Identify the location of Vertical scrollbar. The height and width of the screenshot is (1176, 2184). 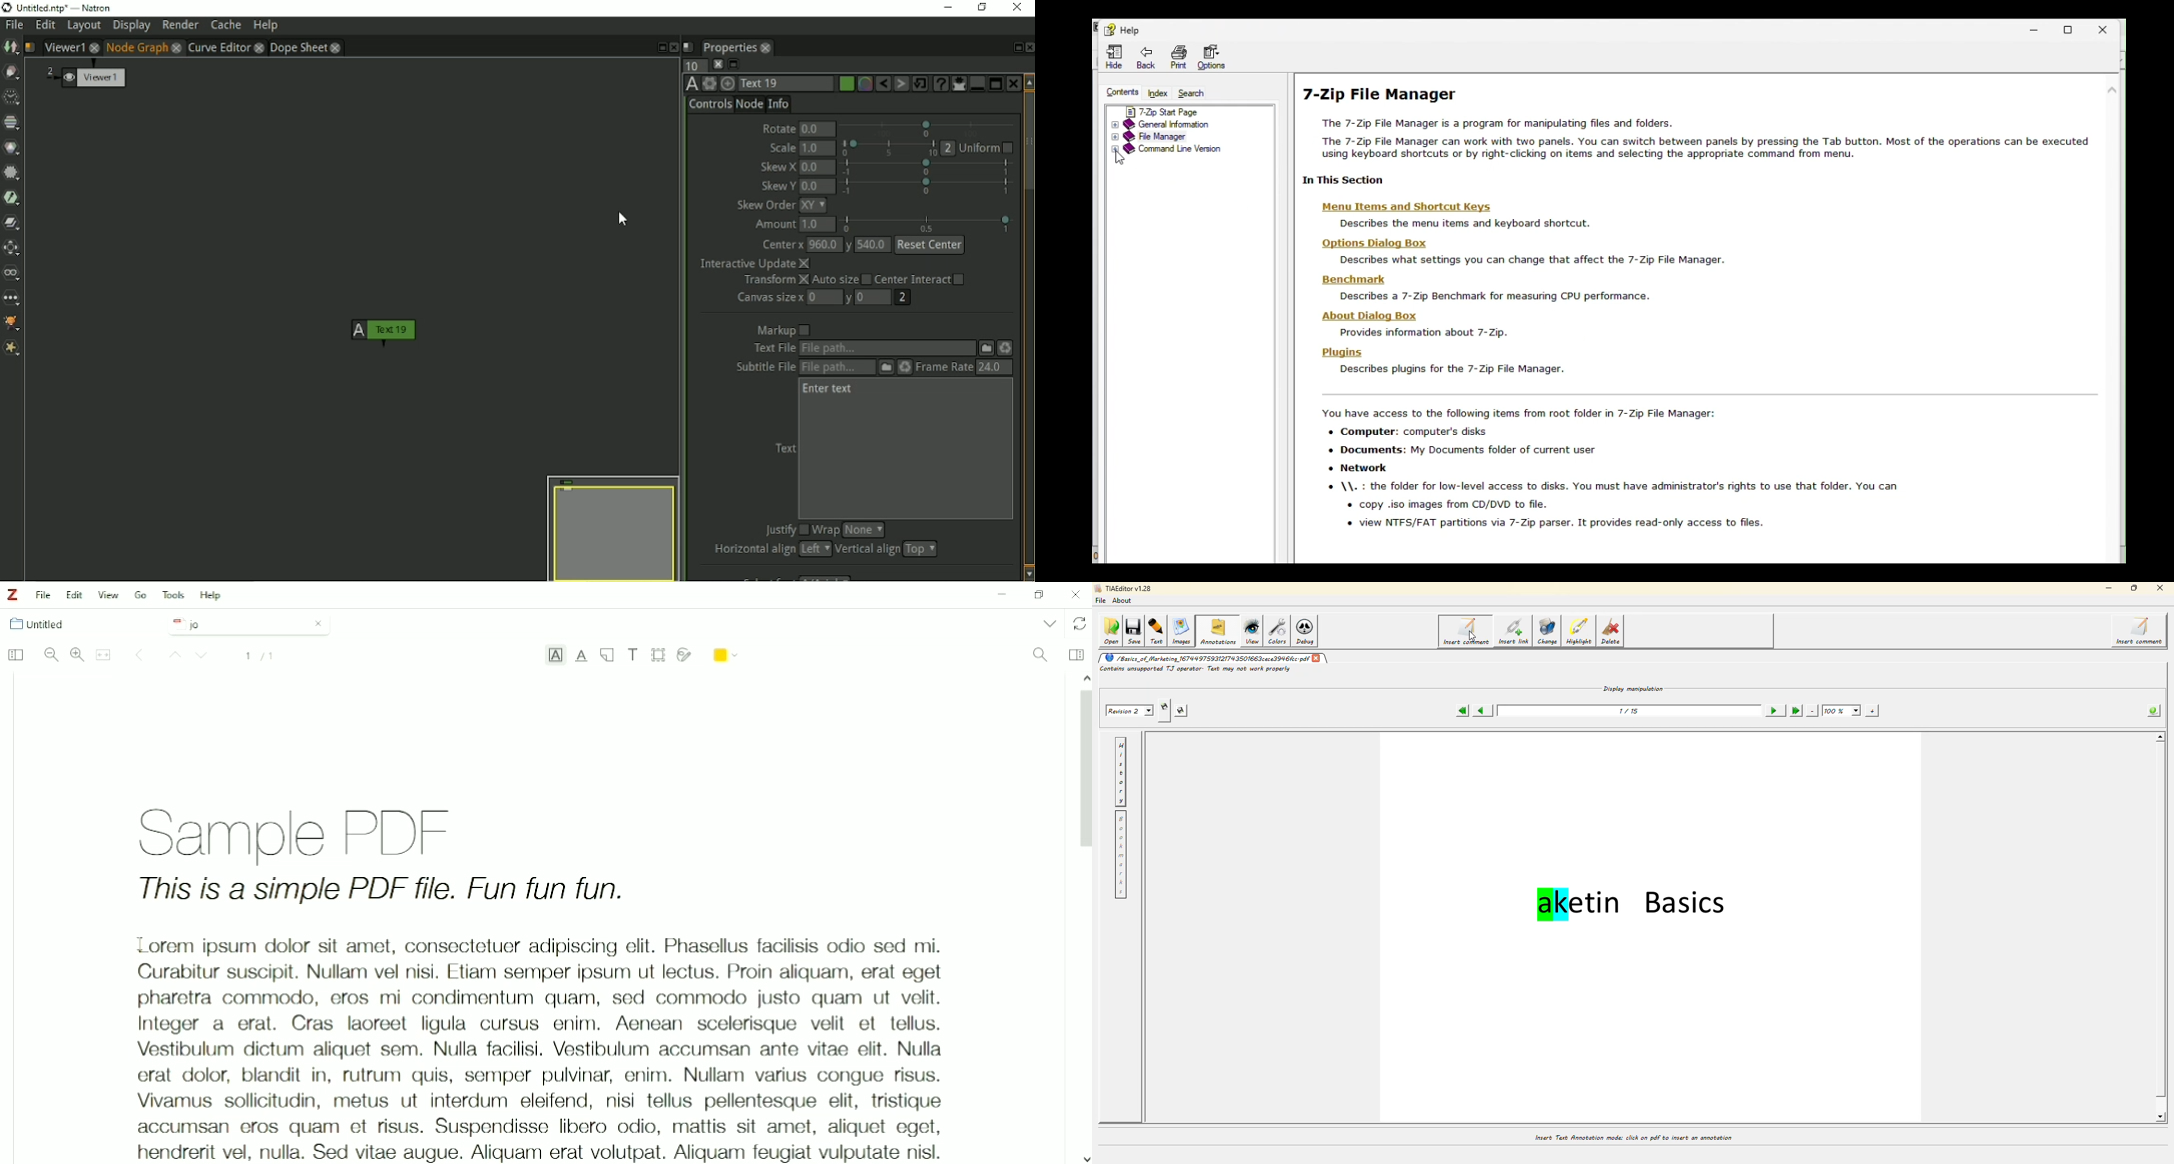
(1082, 774).